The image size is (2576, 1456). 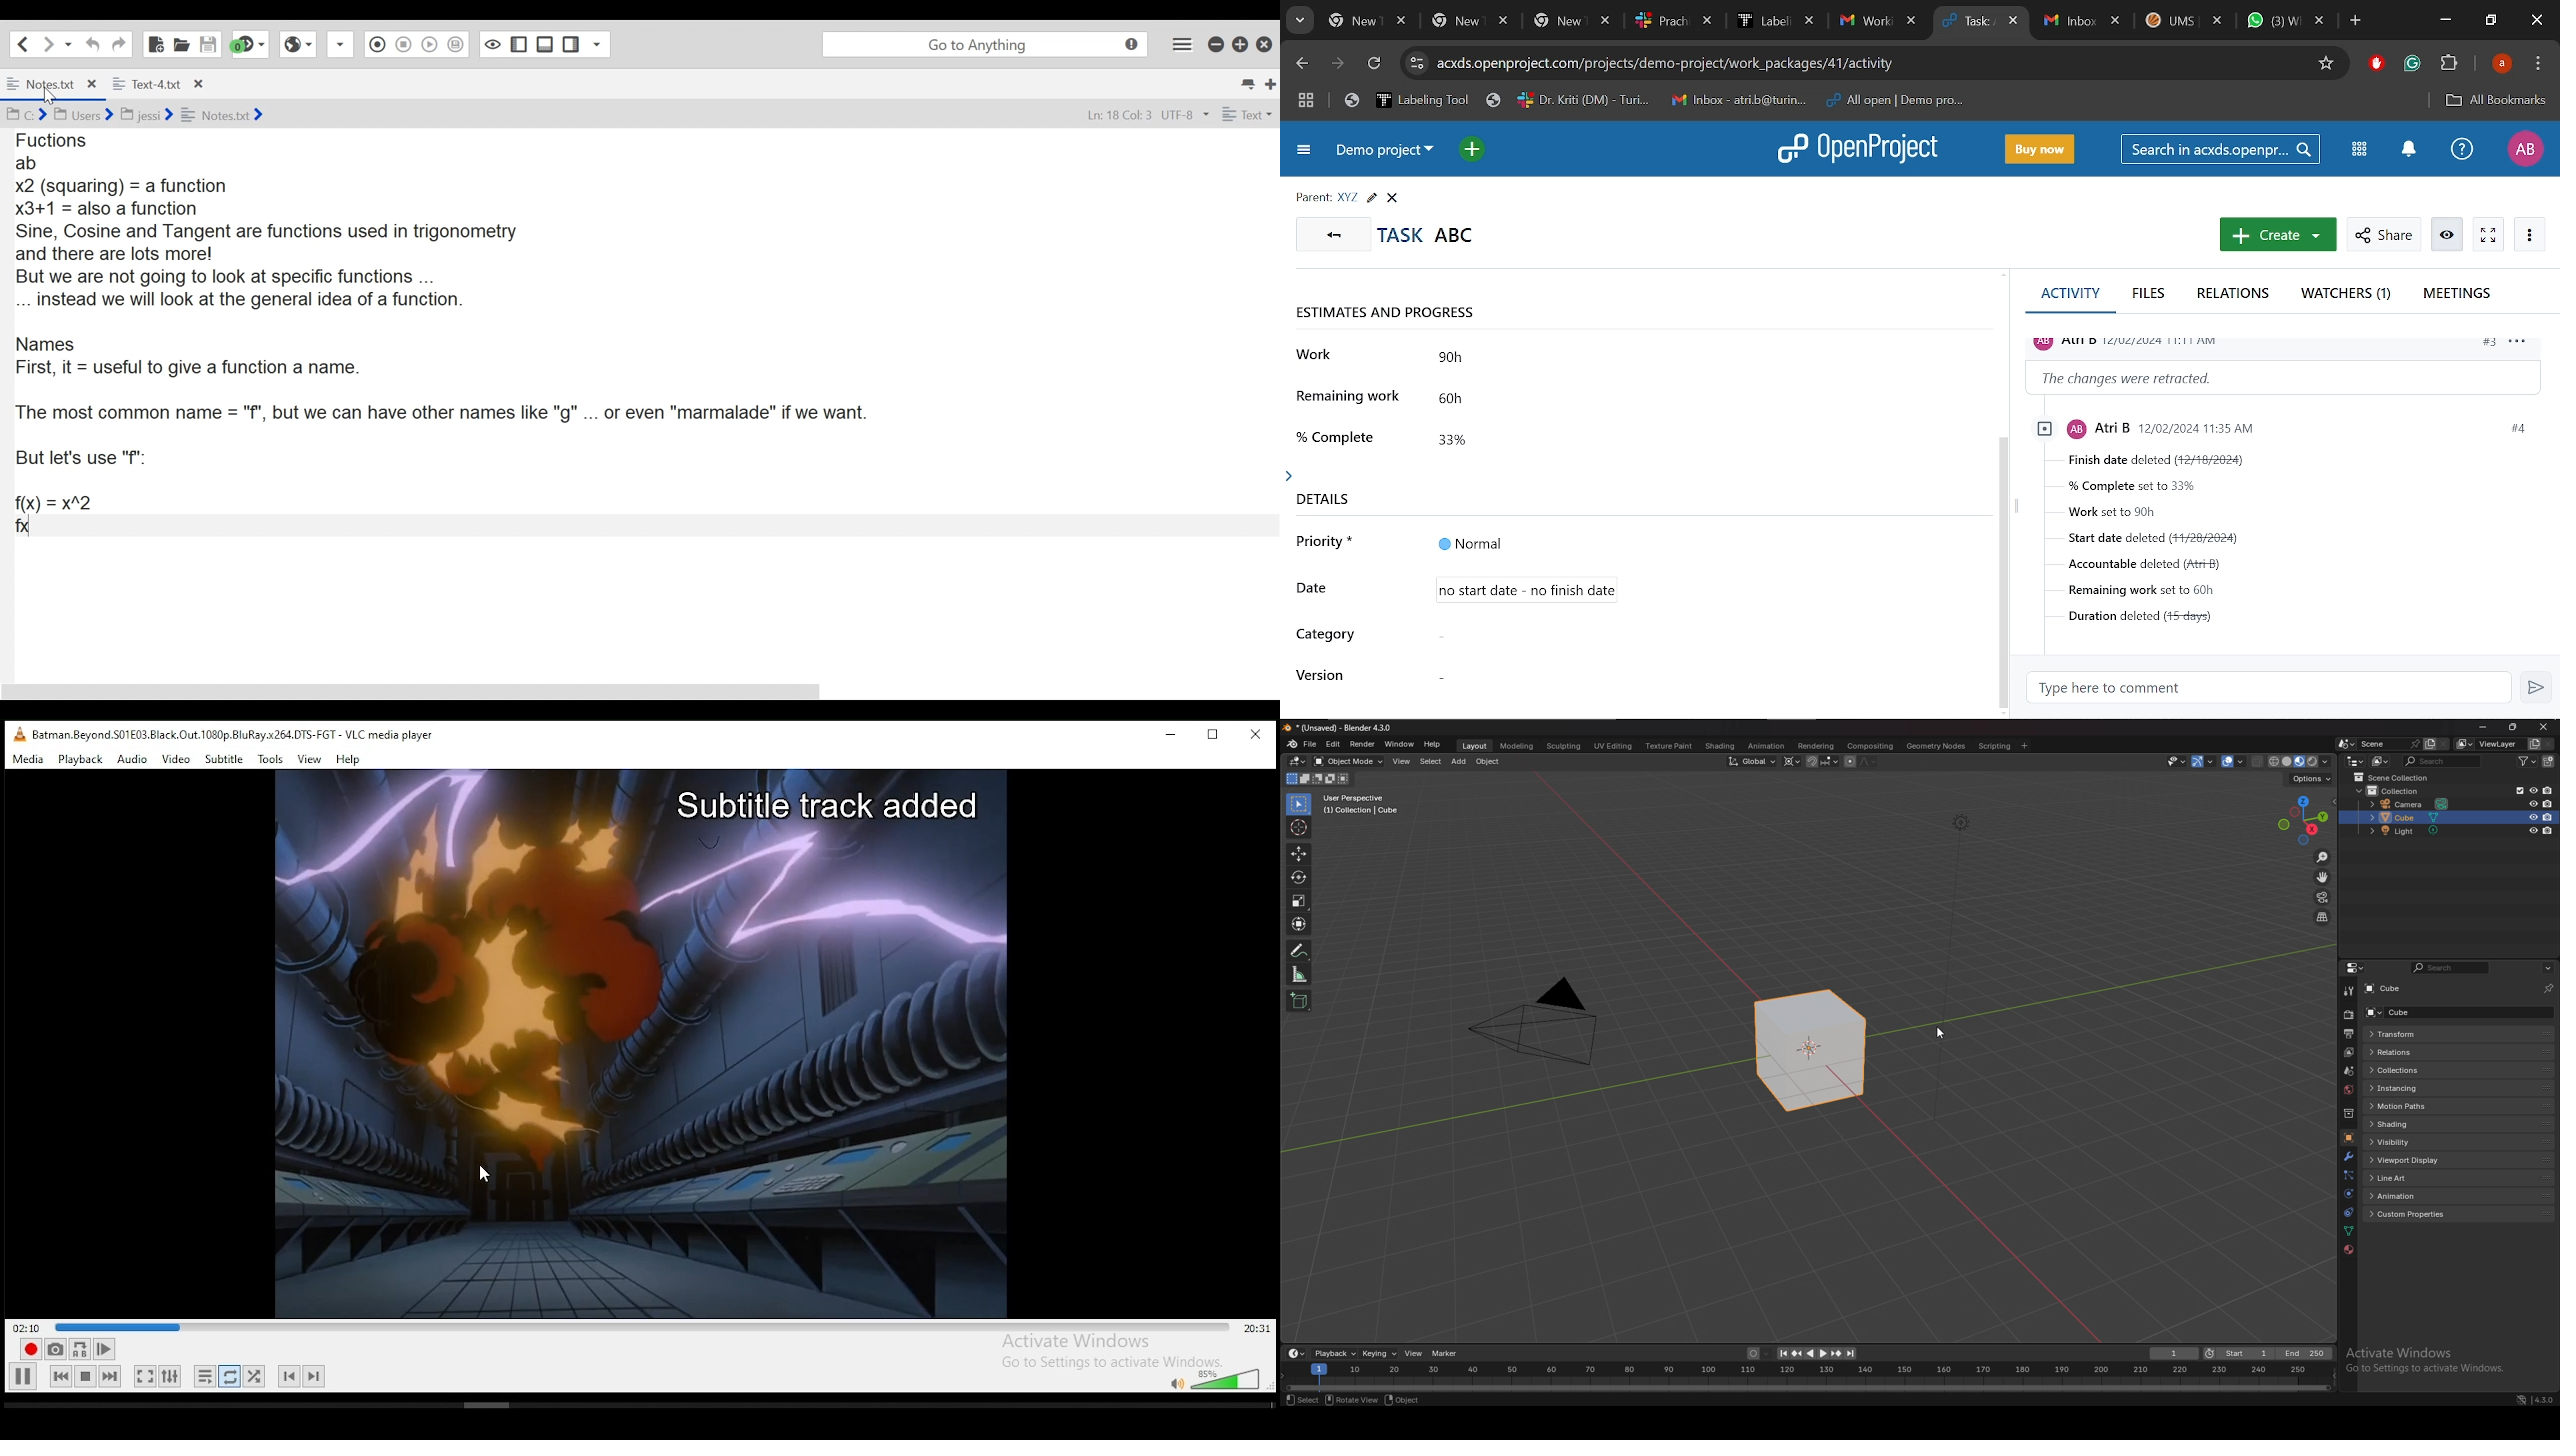 What do you see at coordinates (1371, 198) in the screenshot?
I see `Edit task` at bounding box center [1371, 198].